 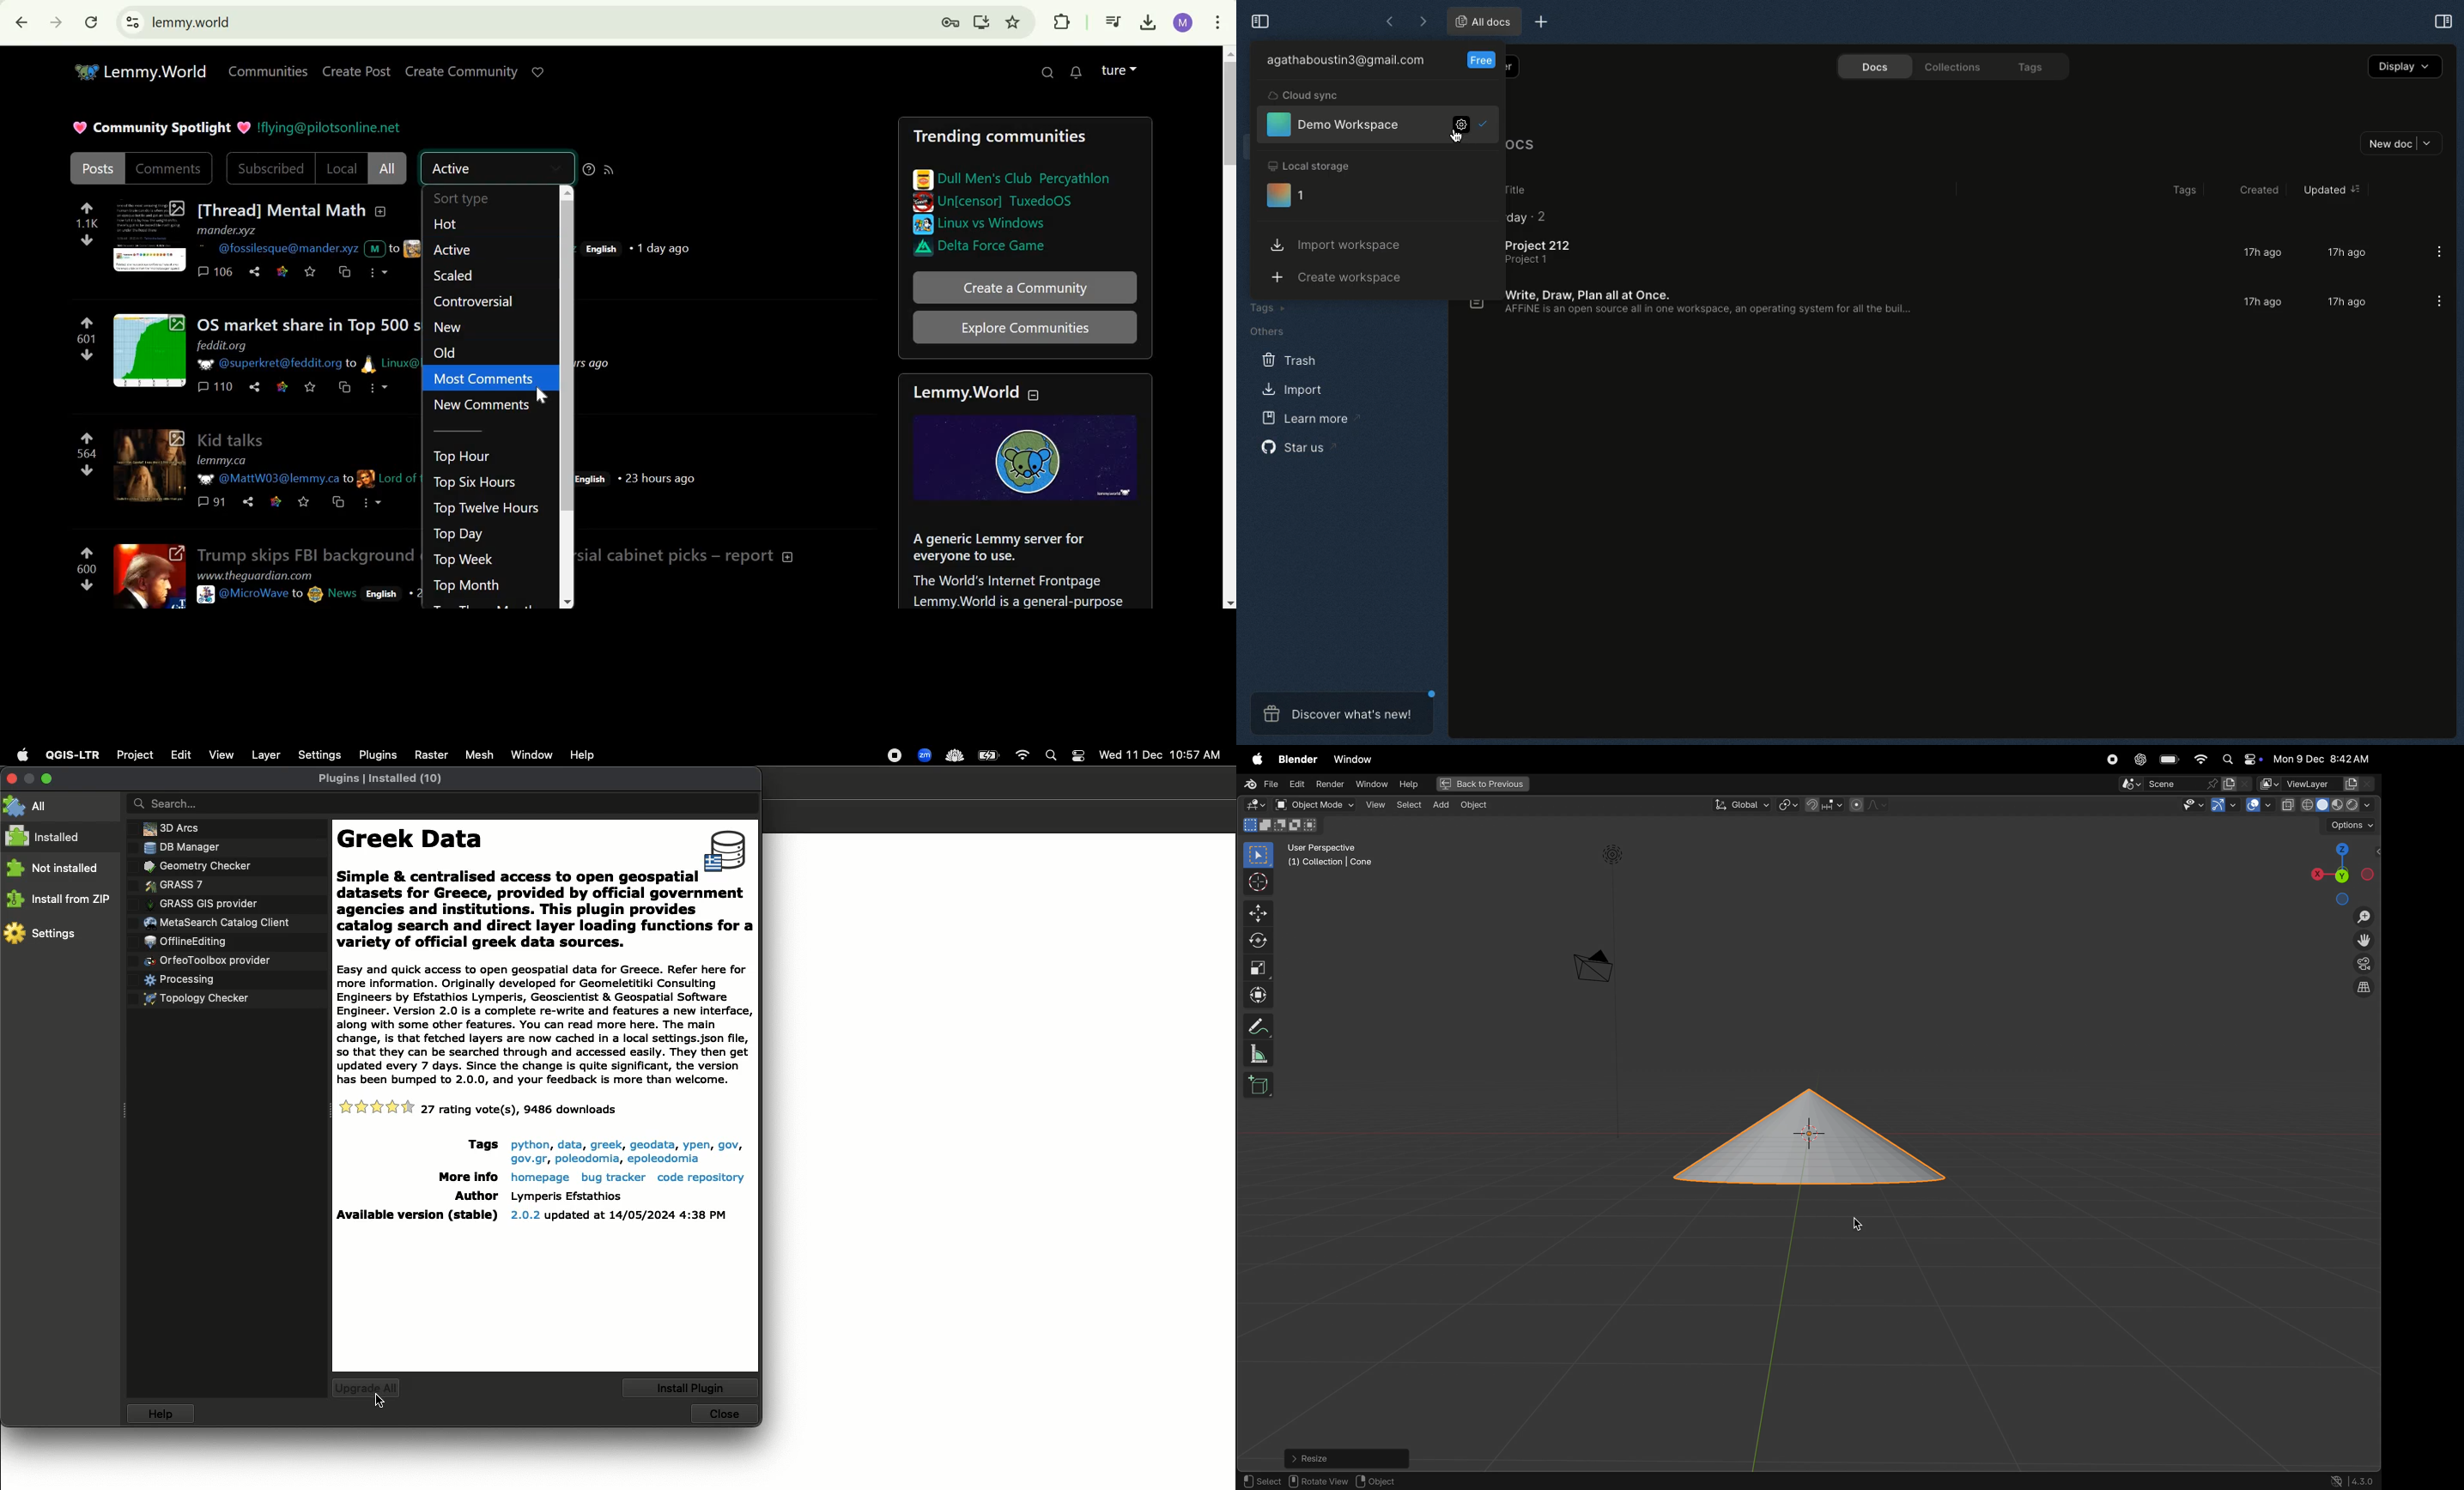 I want to click on Settings, so click(x=42, y=936).